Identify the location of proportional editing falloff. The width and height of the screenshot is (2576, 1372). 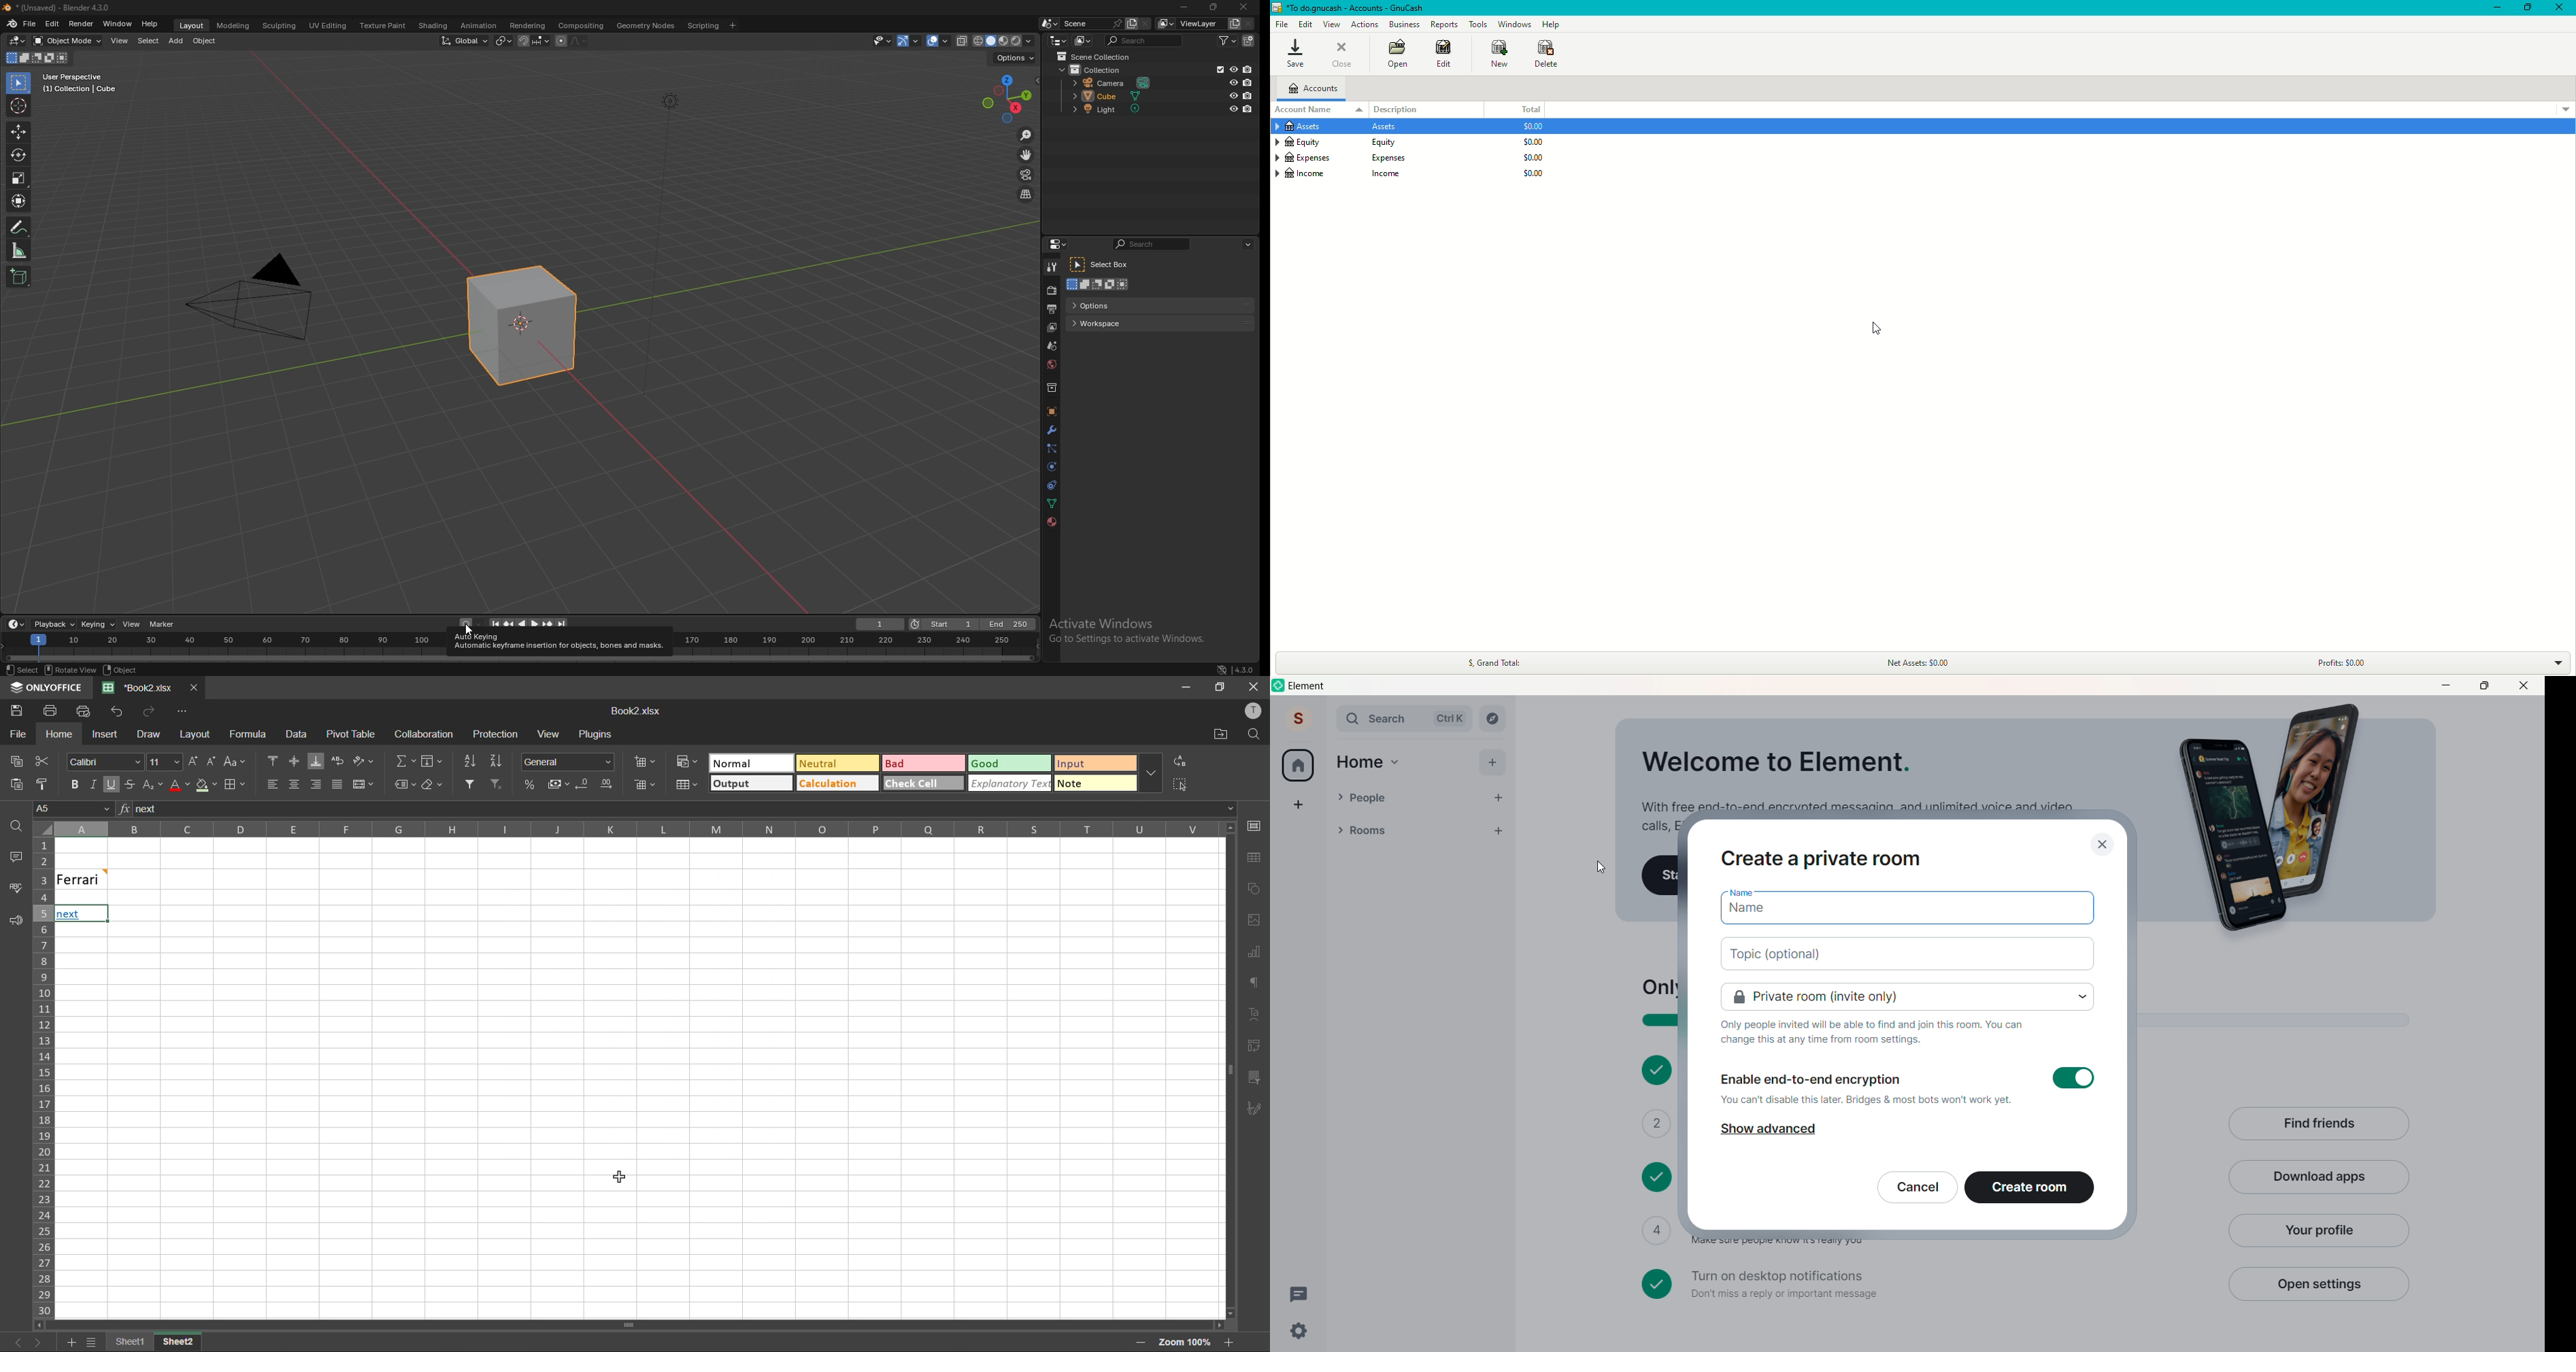
(578, 41).